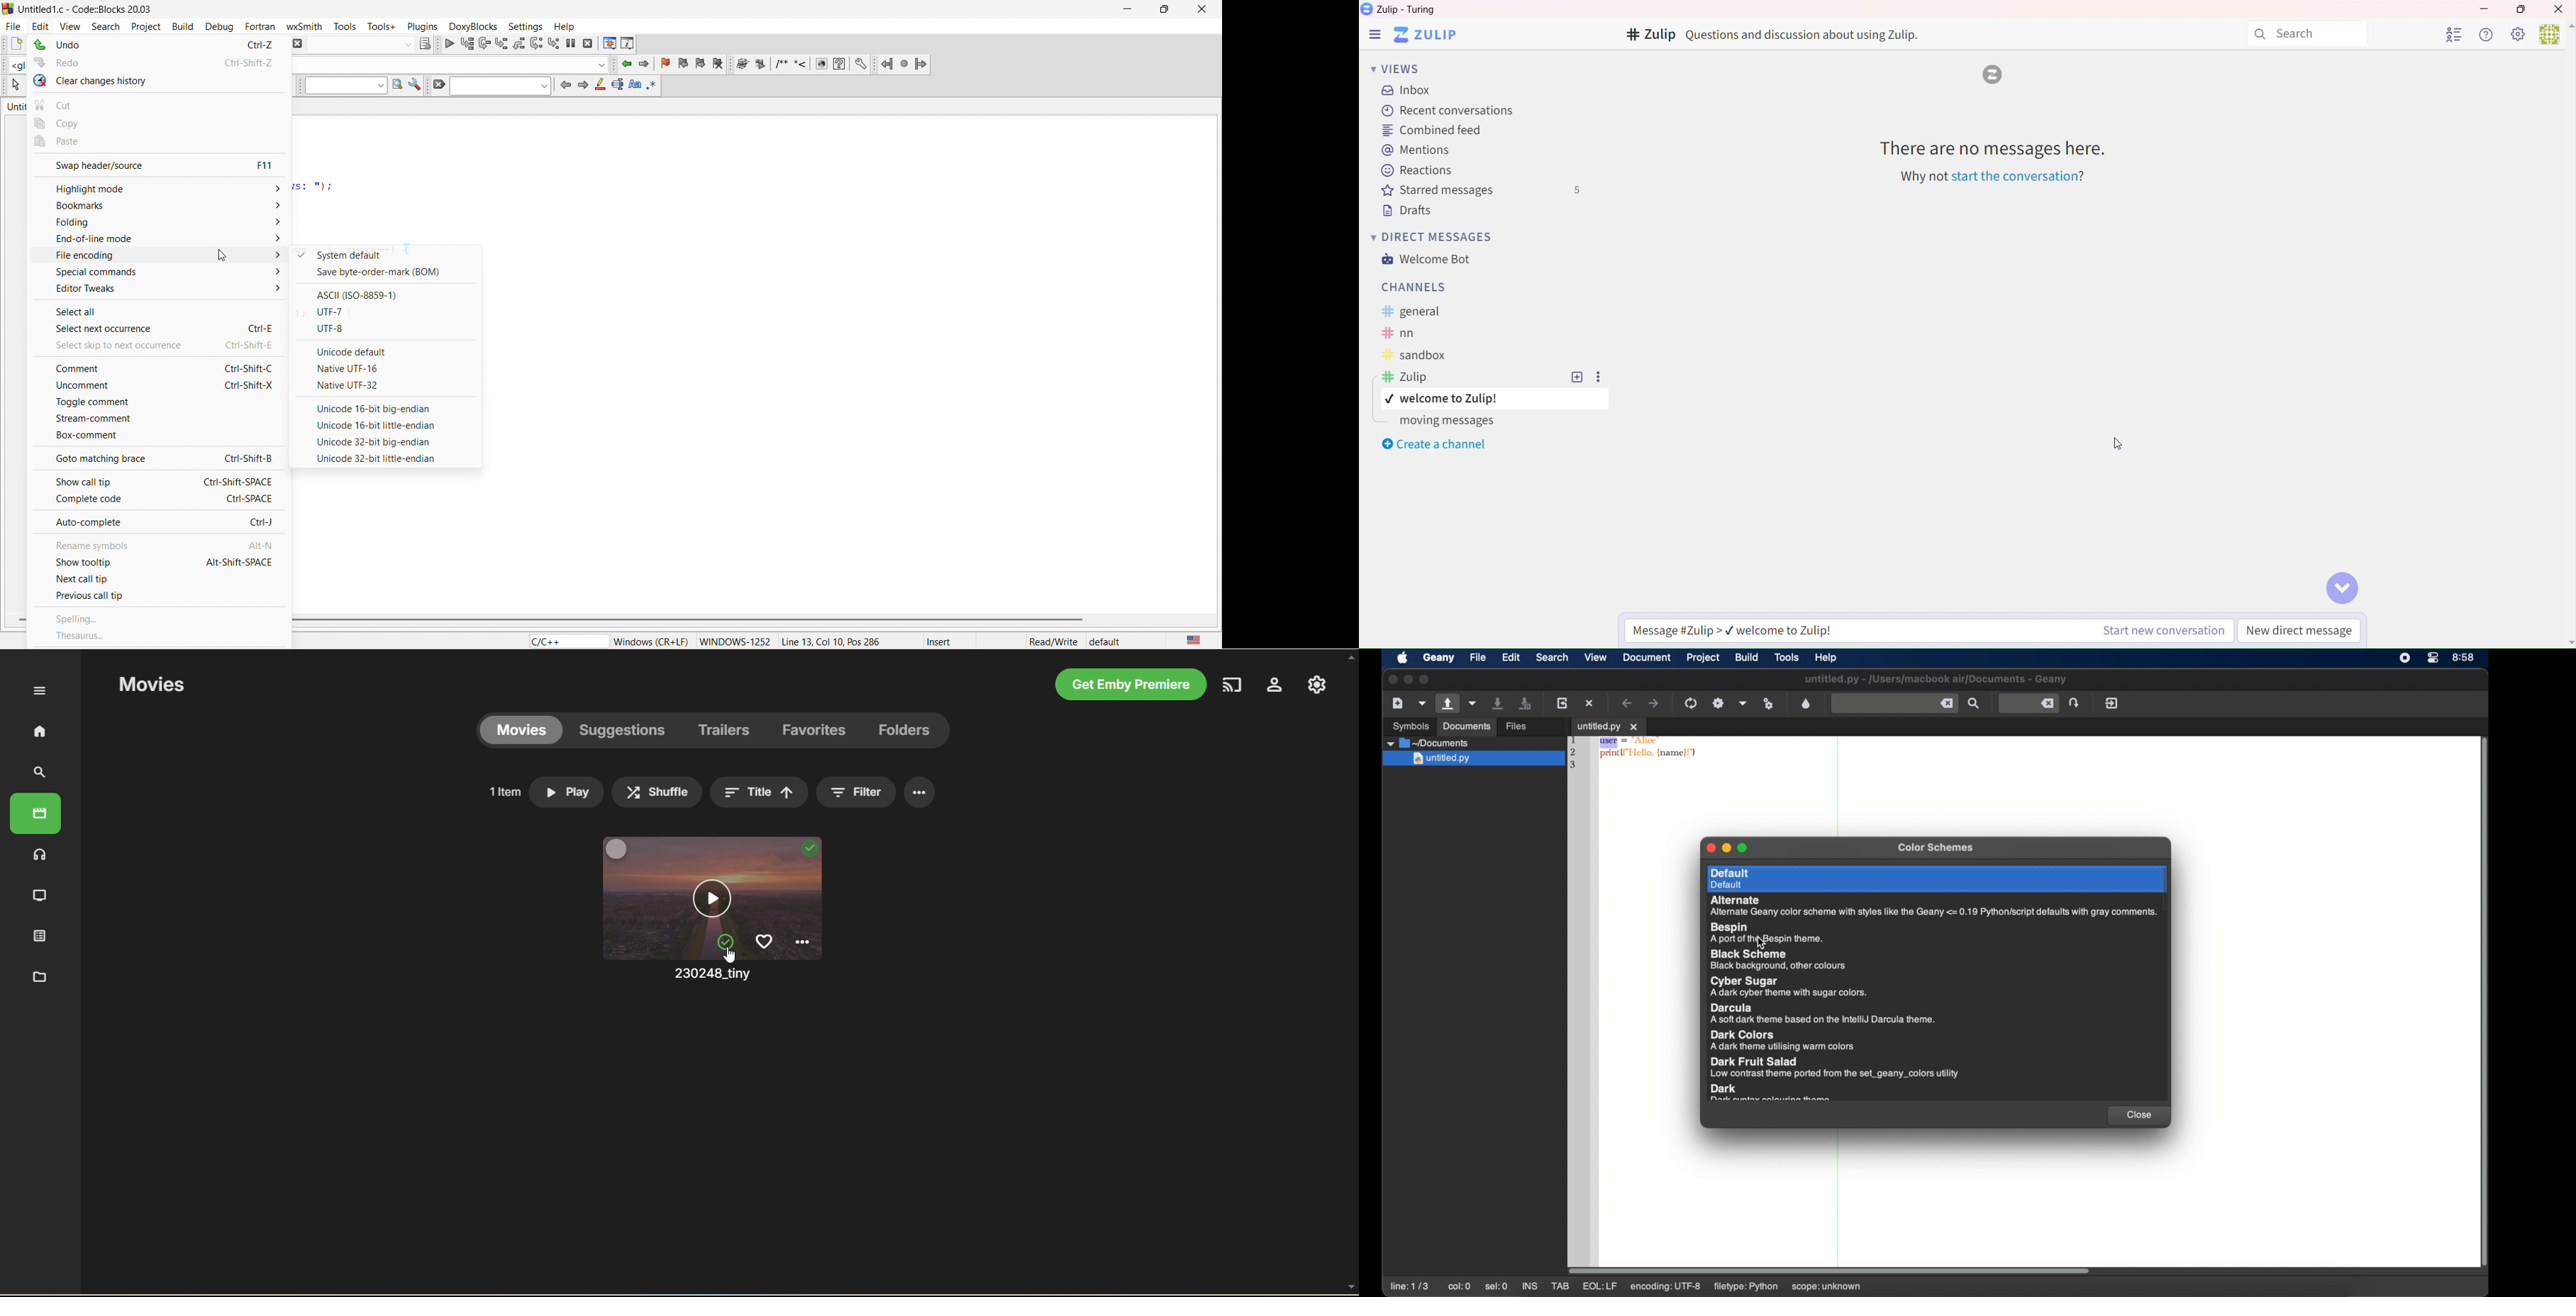 The image size is (2576, 1316). Describe the element at coordinates (609, 43) in the screenshot. I see `debugging window` at that location.